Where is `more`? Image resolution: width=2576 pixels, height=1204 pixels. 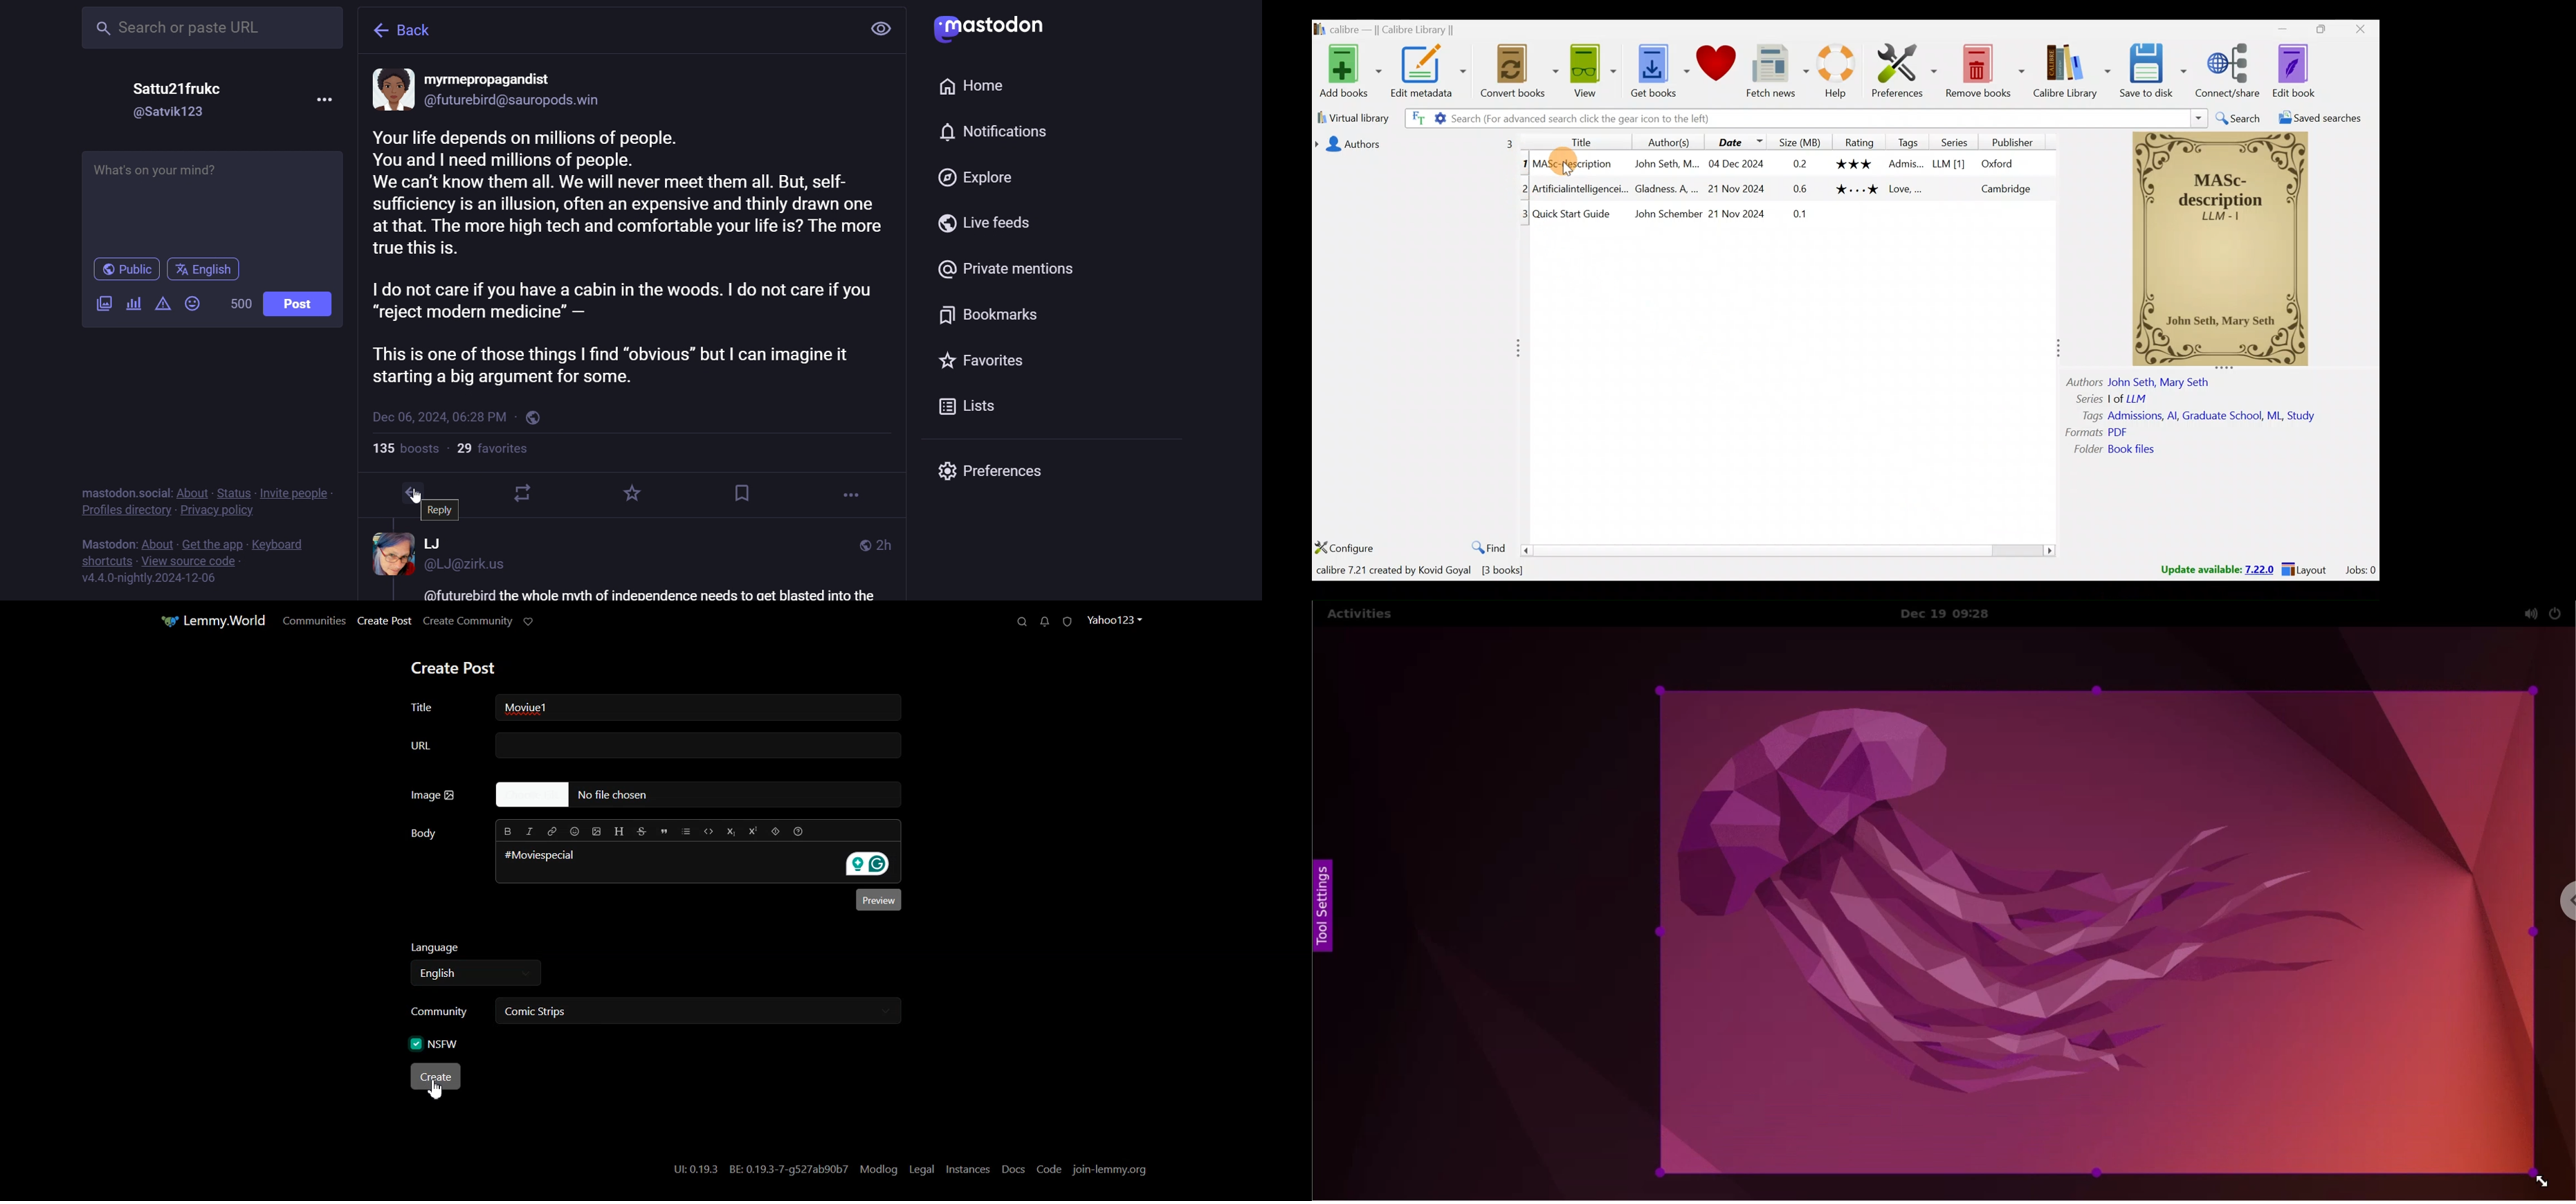
more is located at coordinates (323, 96).